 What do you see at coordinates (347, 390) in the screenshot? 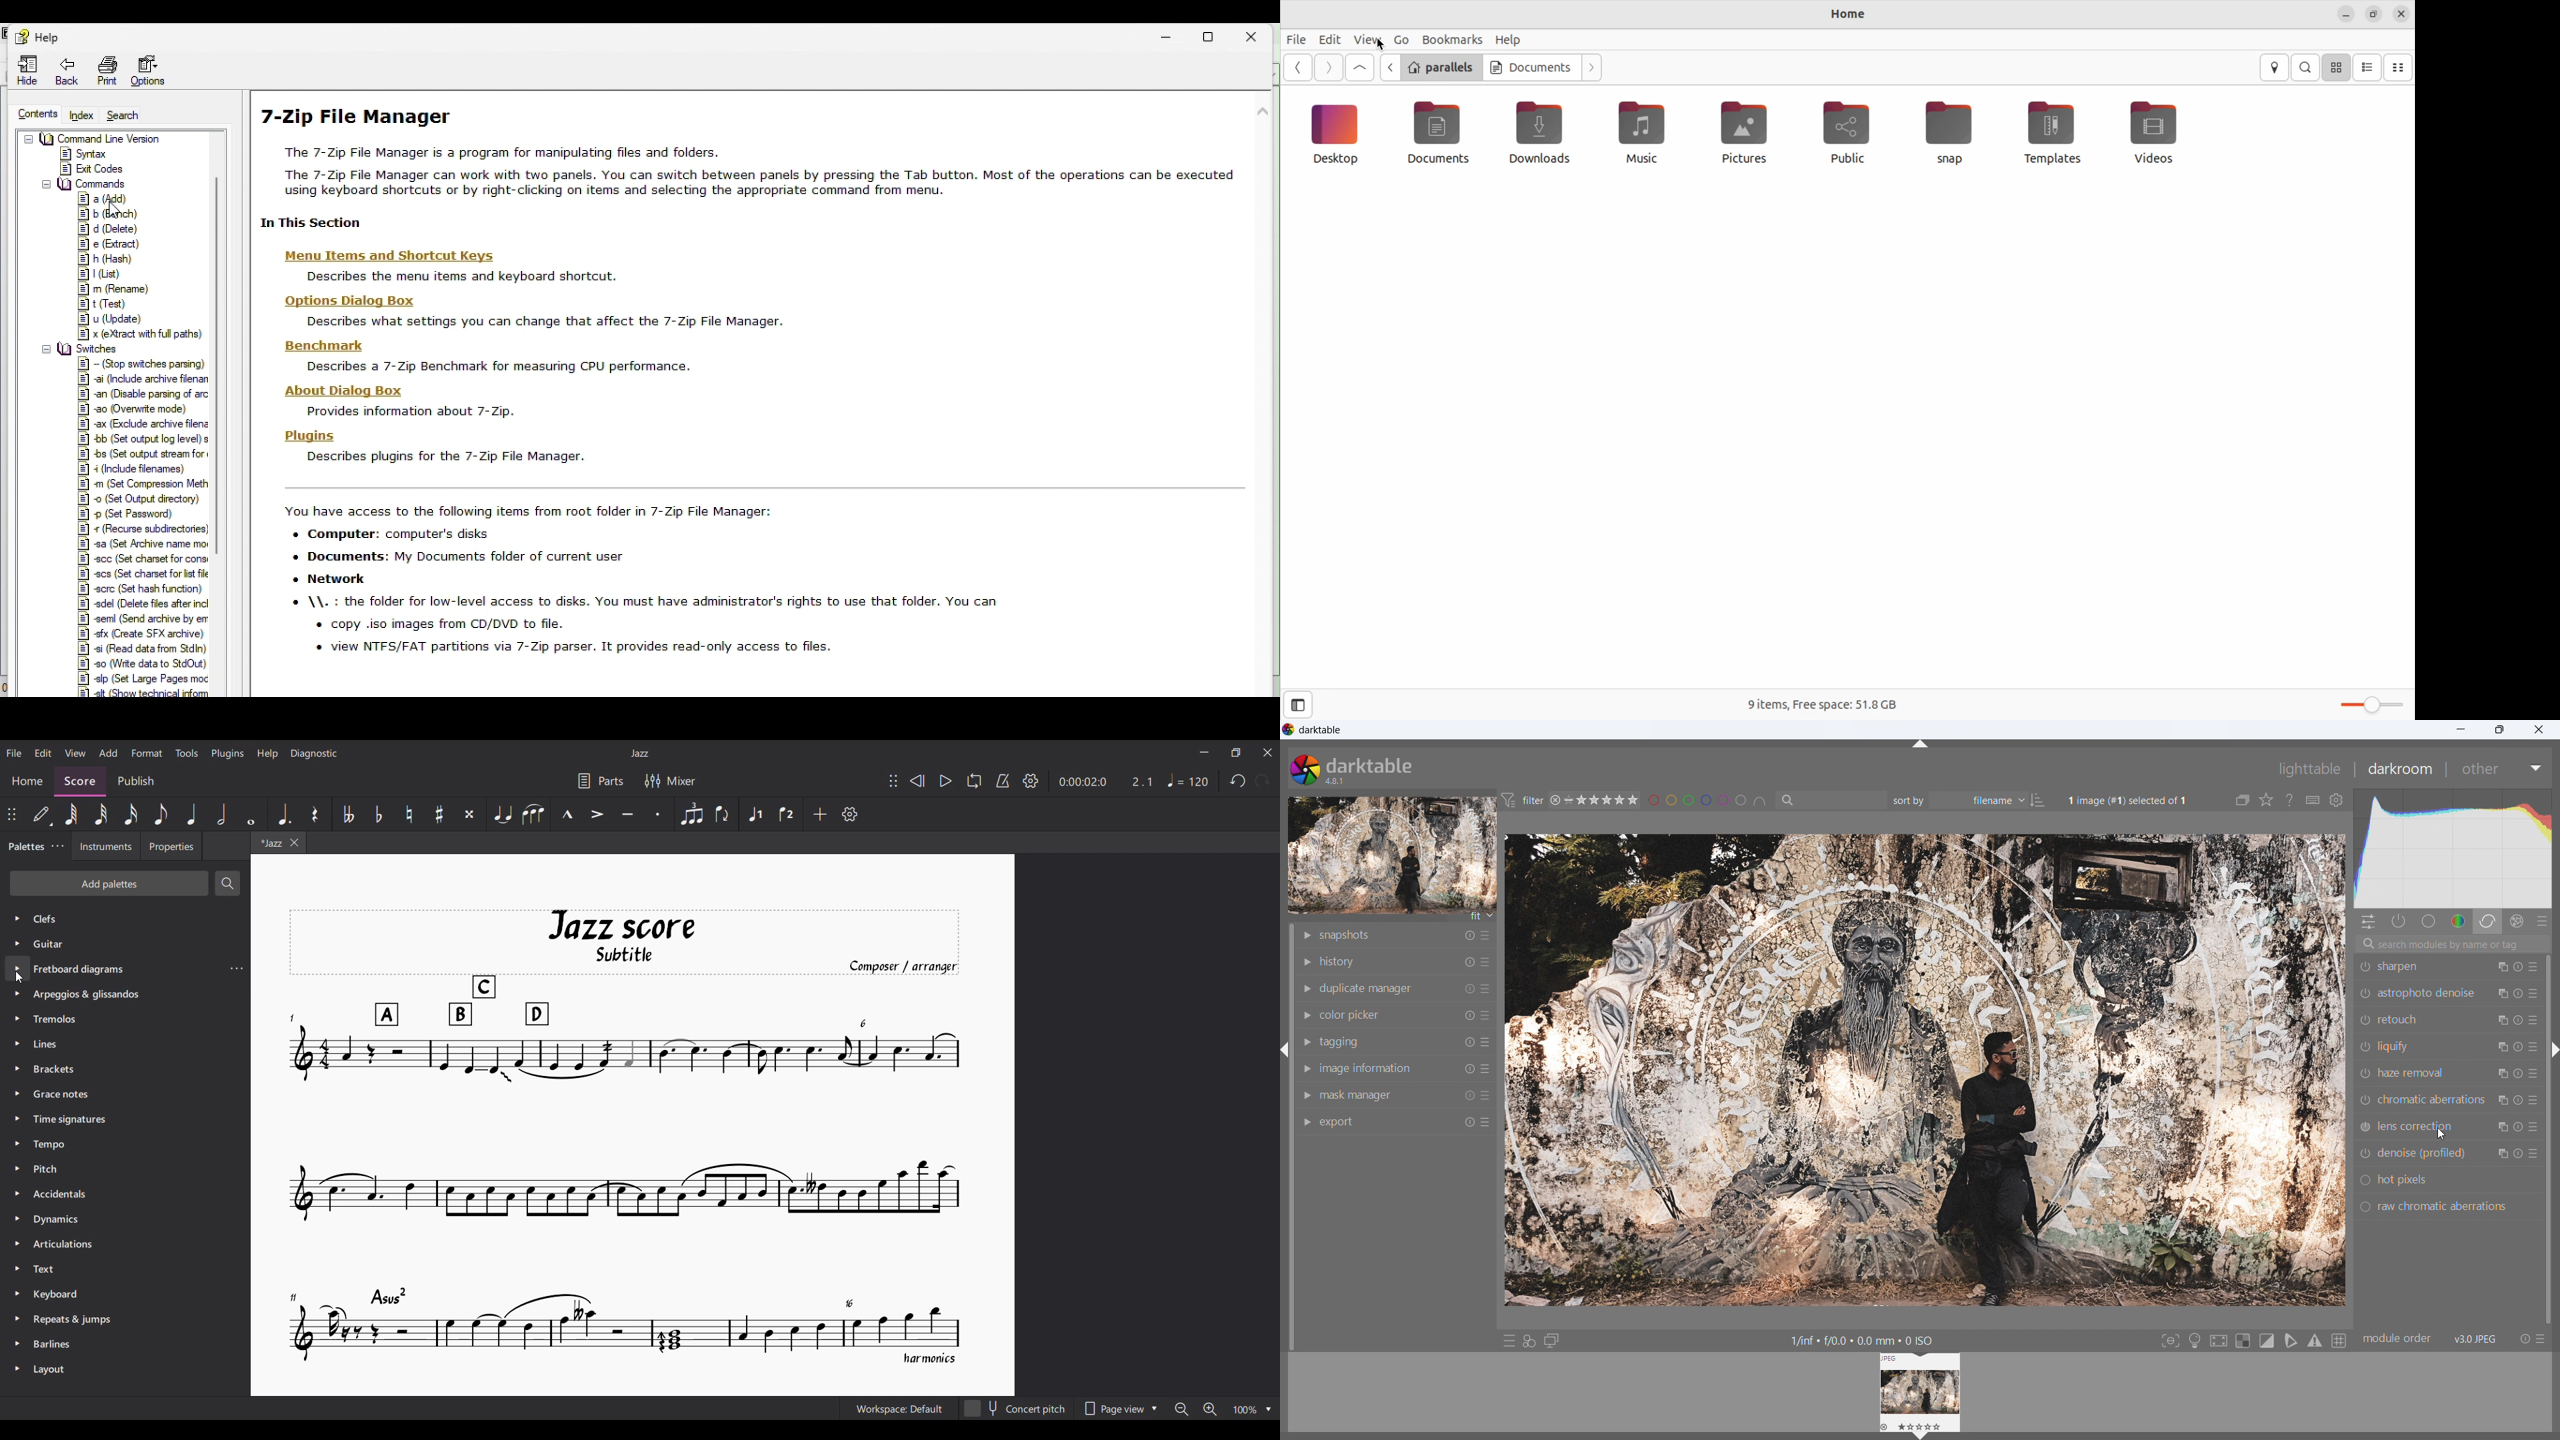
I see `‘About Dialog Box` at bounding box center [347, 390].